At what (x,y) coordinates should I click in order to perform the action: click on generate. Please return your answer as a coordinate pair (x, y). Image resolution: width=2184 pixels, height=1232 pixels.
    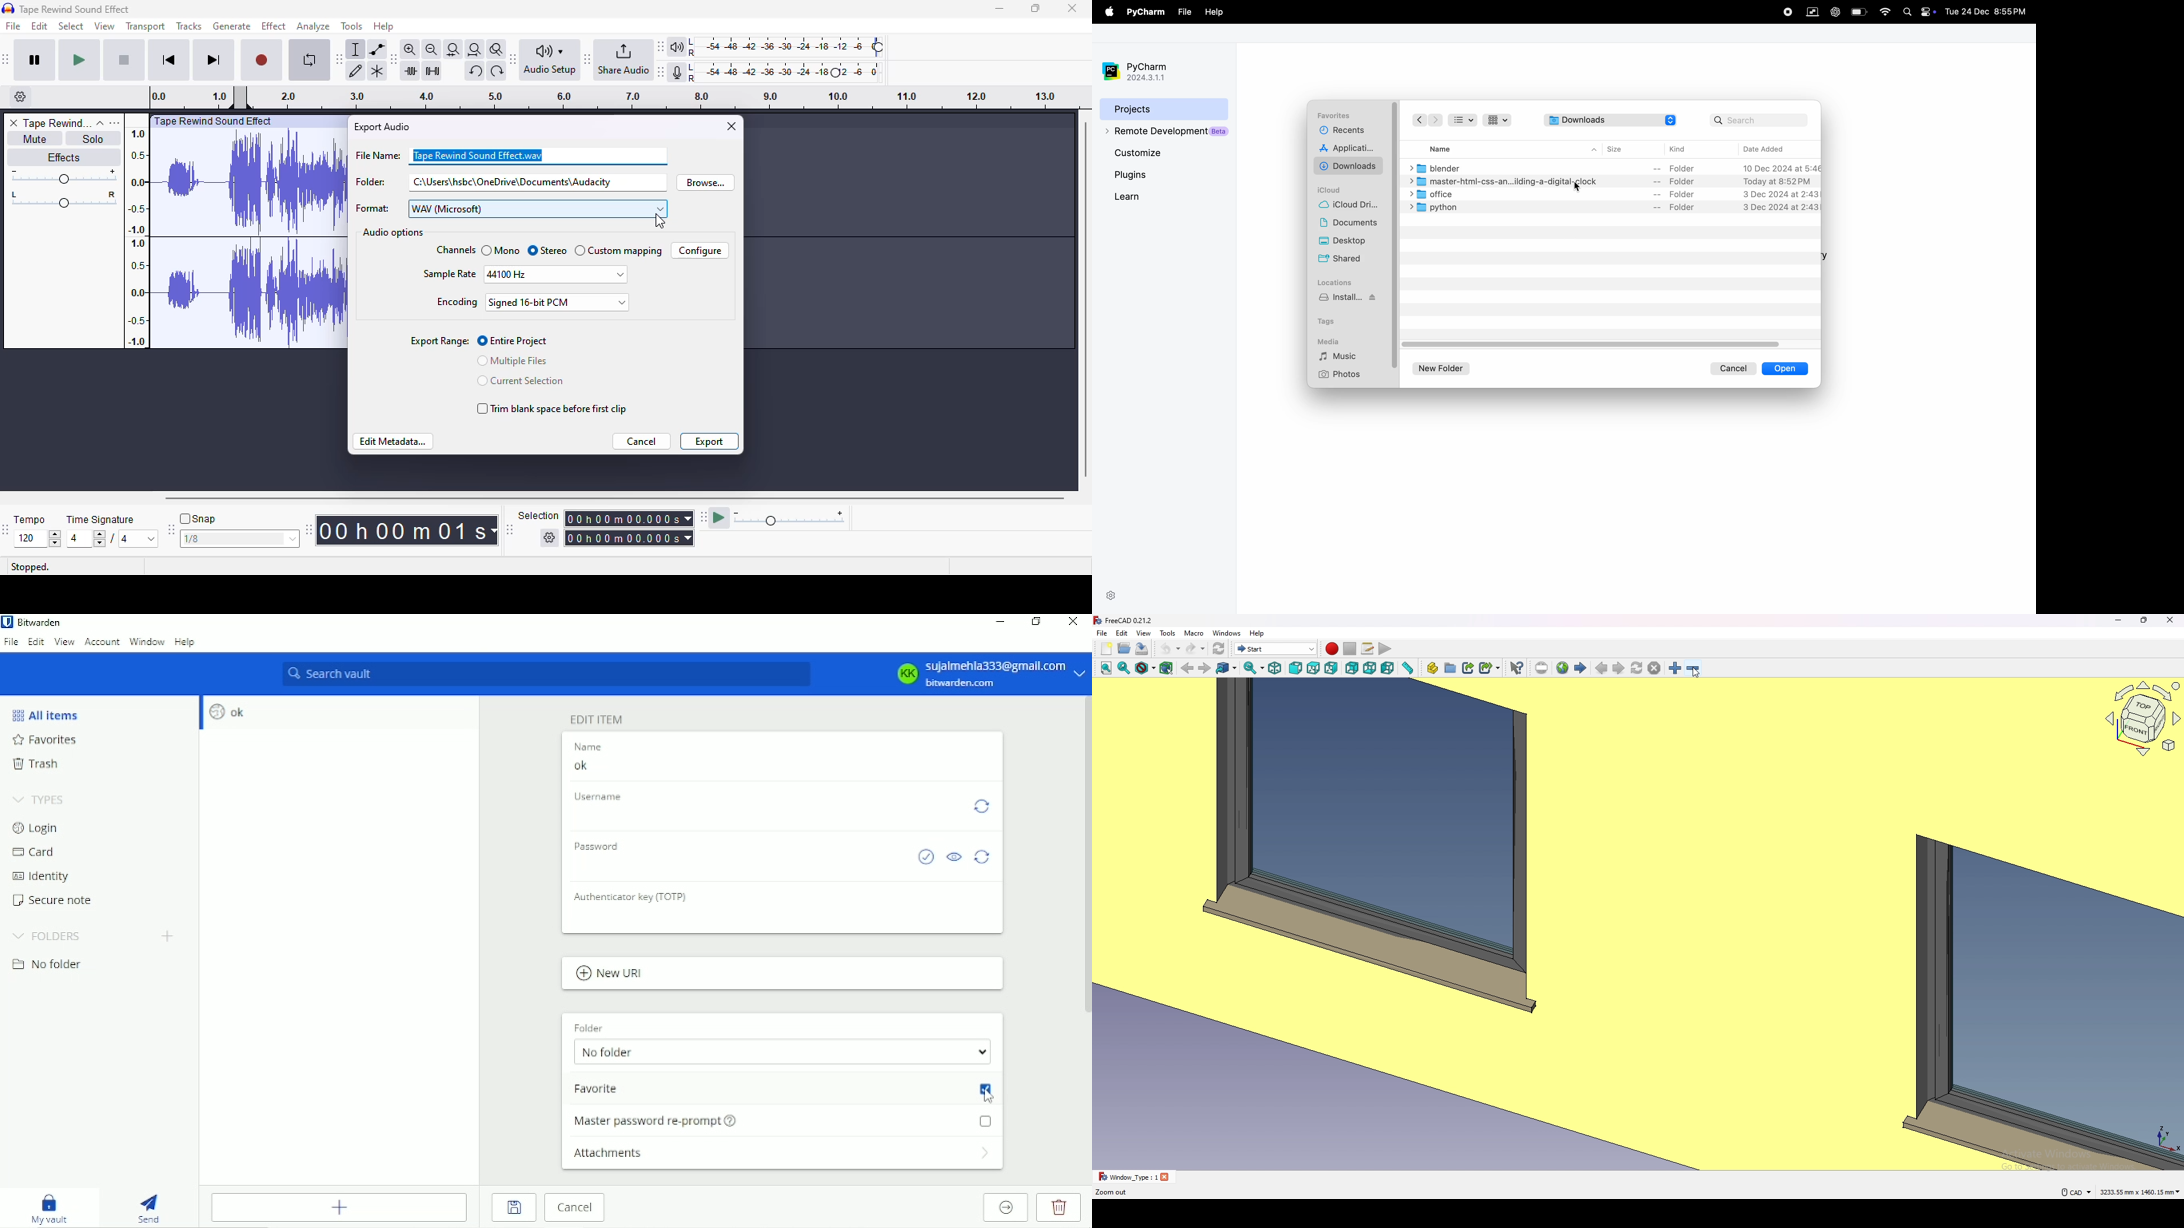
    Looking at the image, I should click on (231, 26).